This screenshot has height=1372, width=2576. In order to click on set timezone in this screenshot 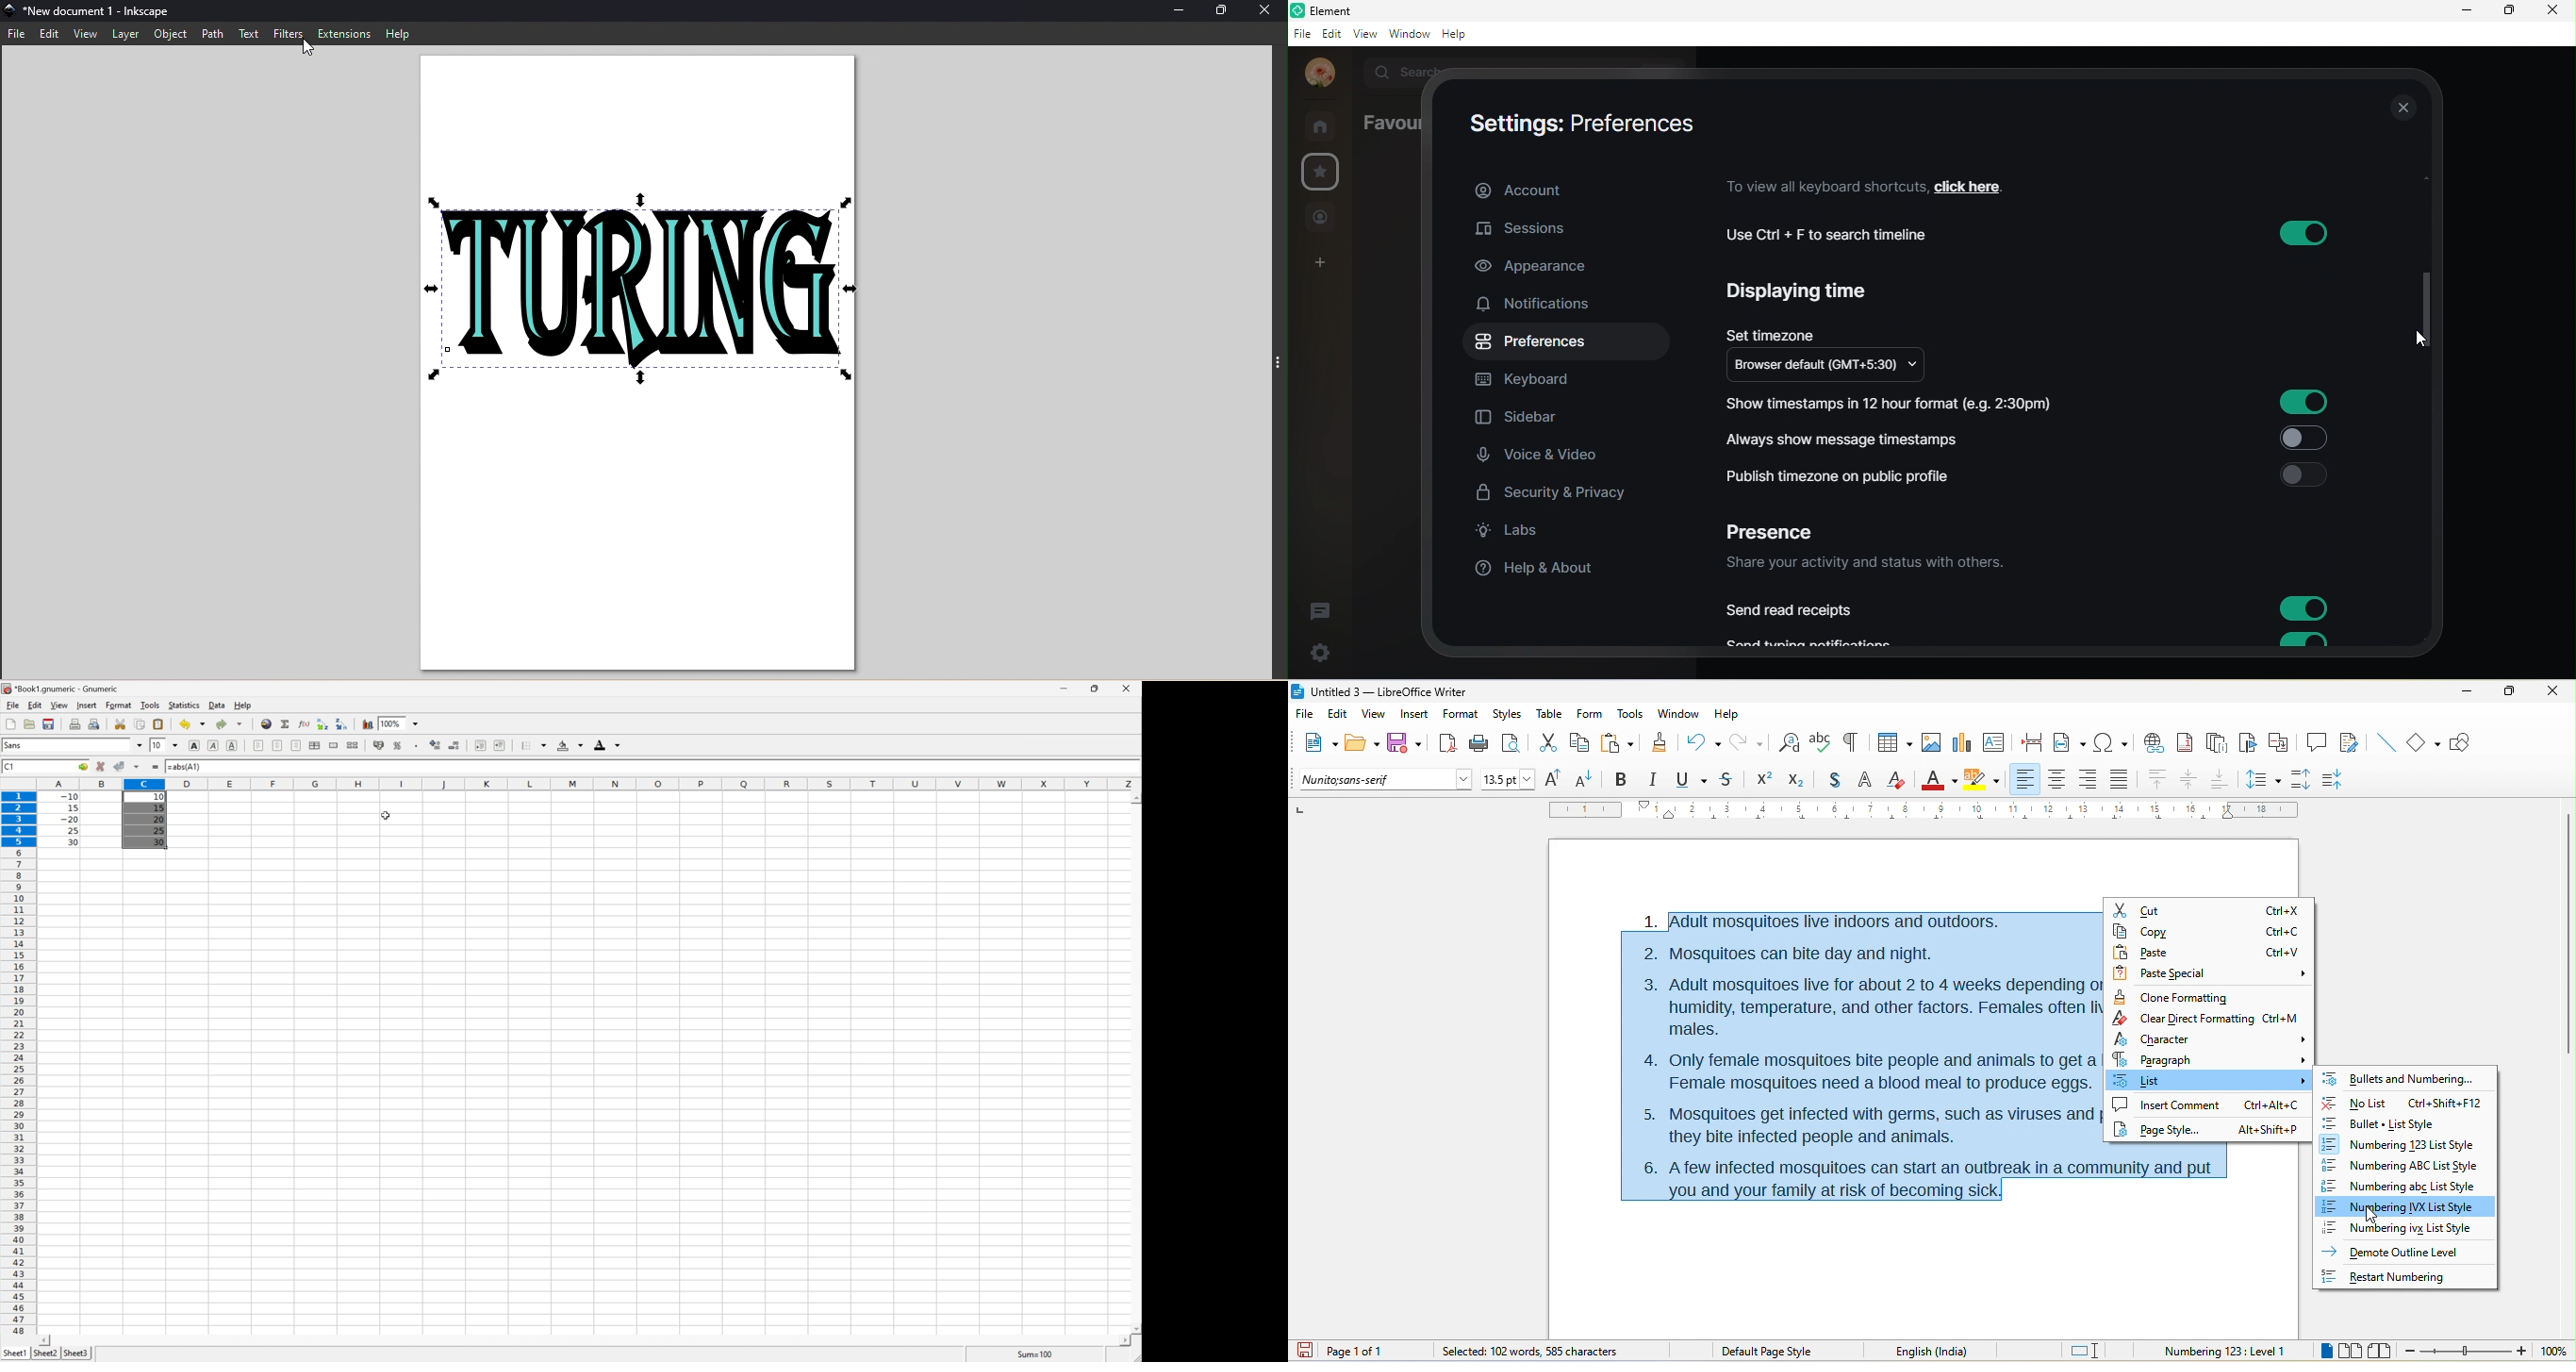, I will do `click(1772, 331)`.